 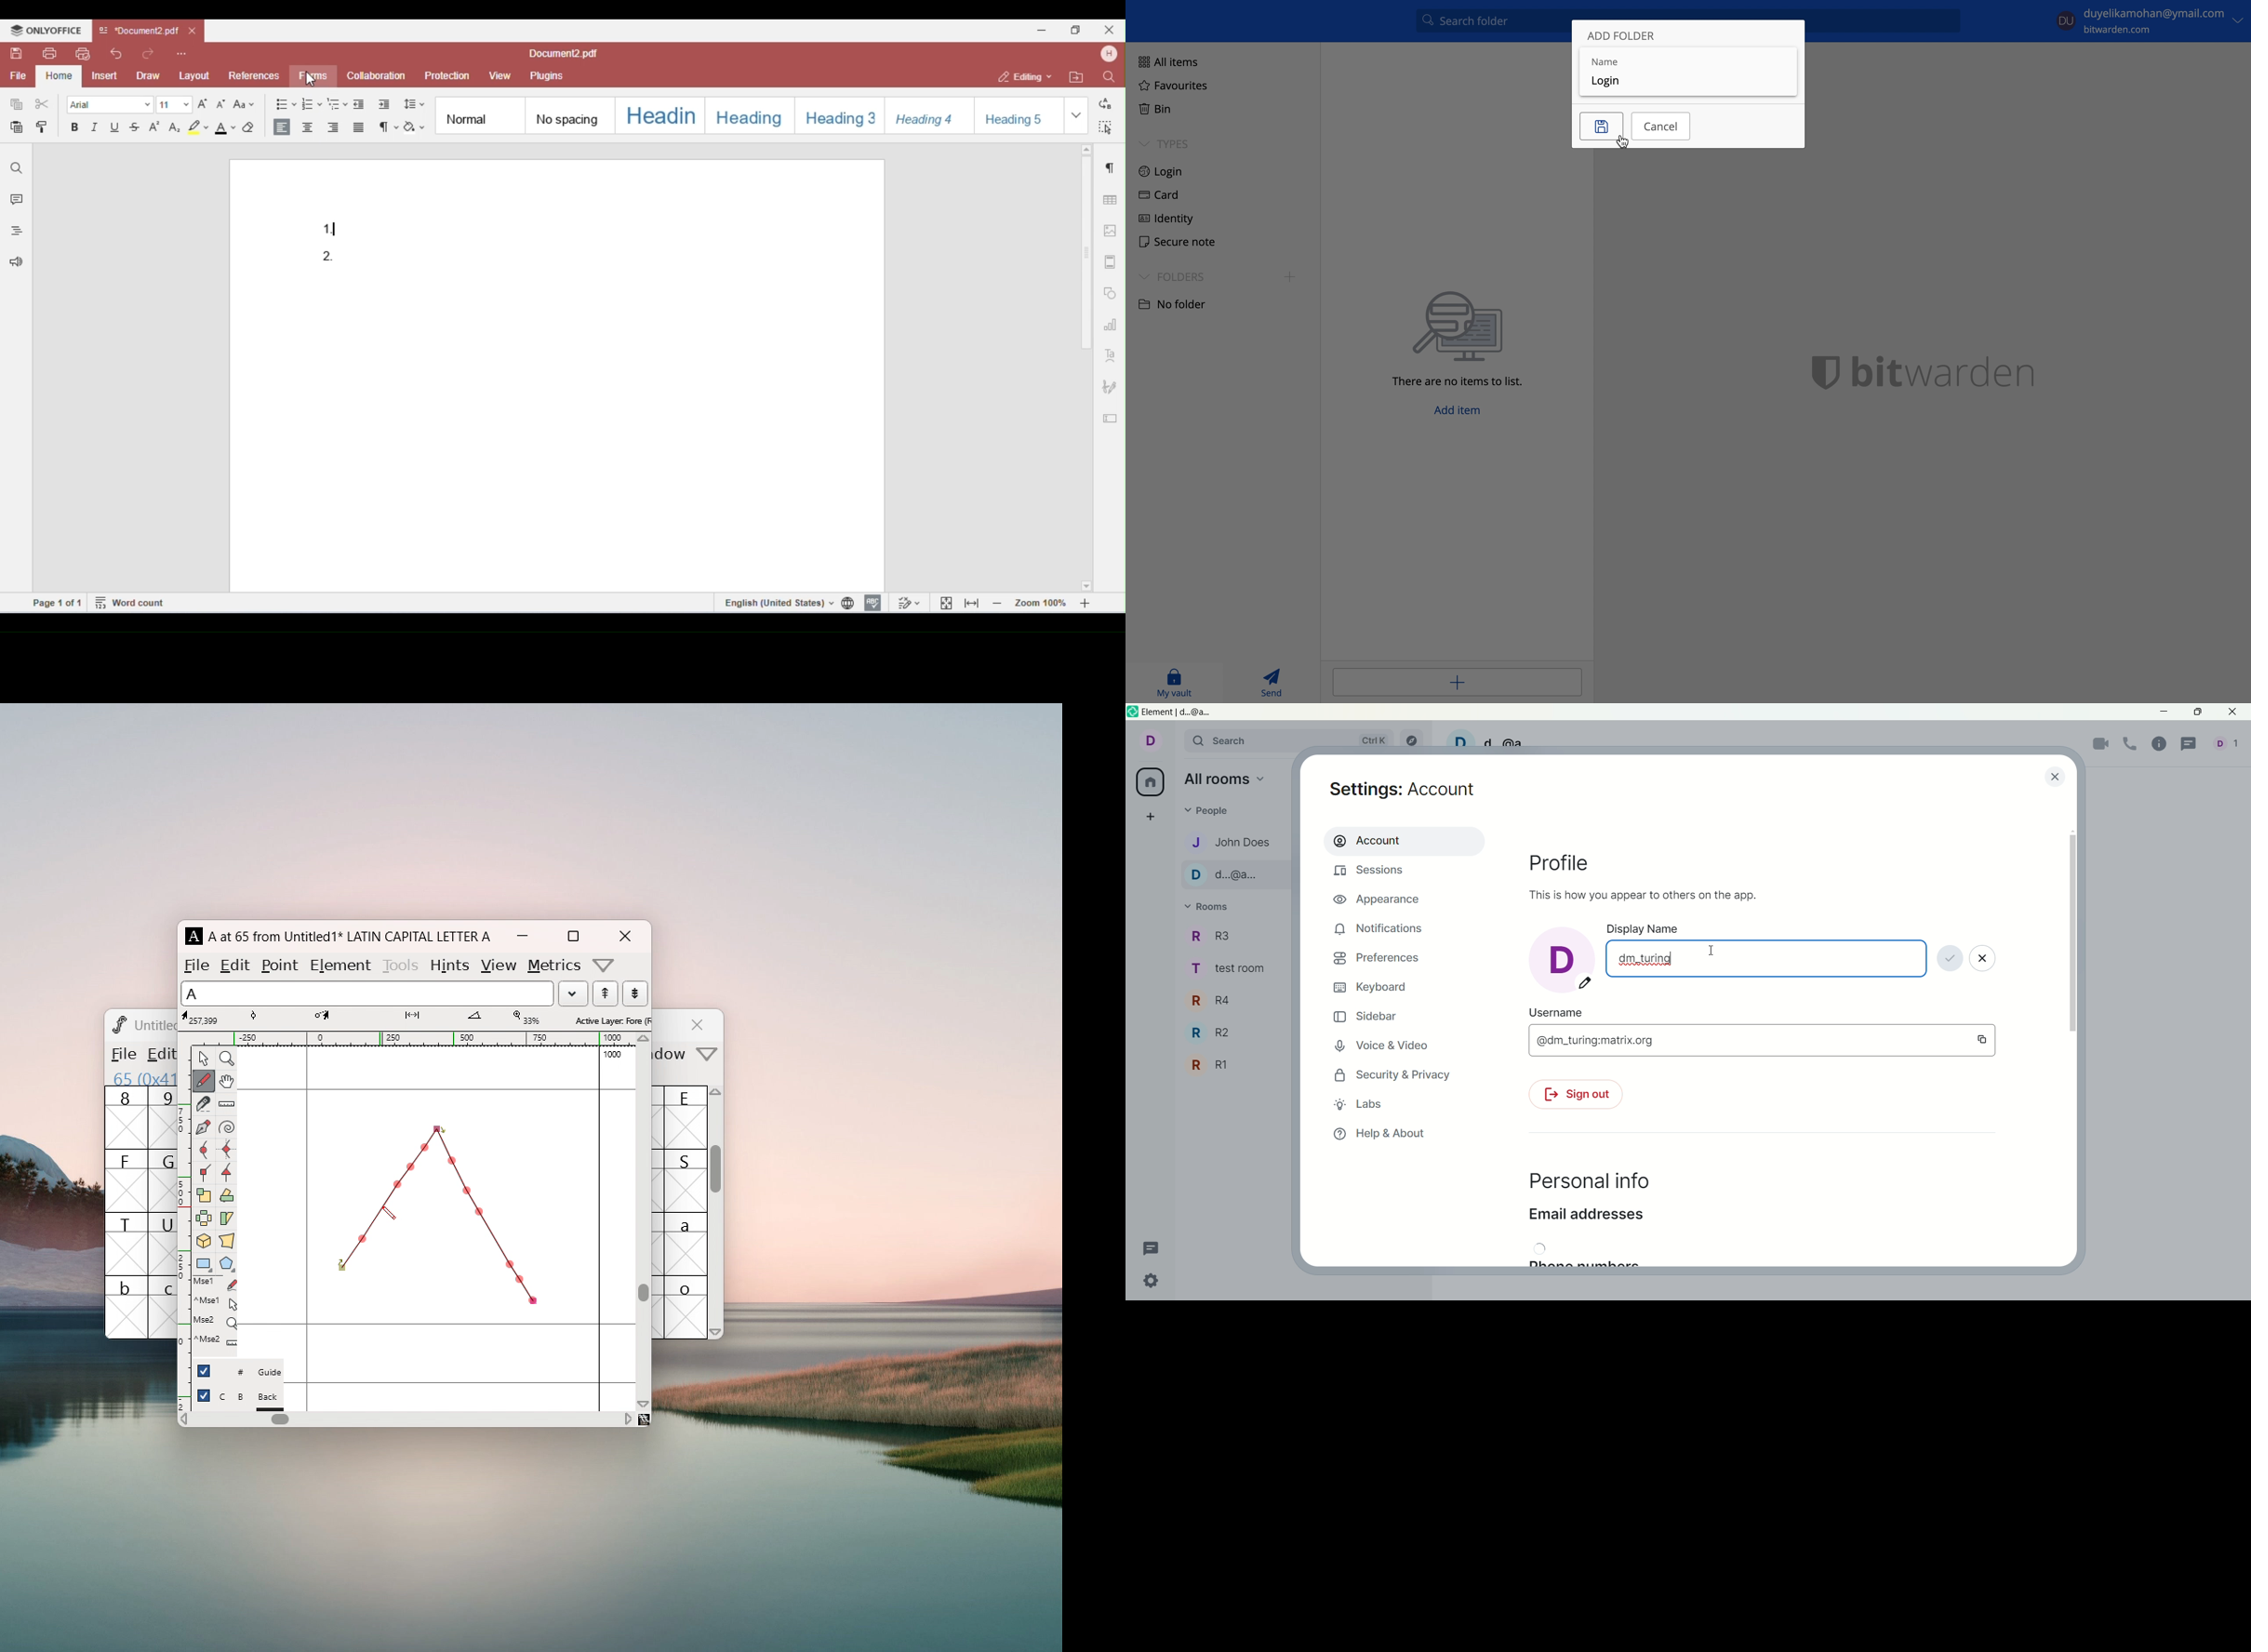 What do you see at coordinates (1457, 681) in the screenshot?
I see `add item` at bounding box center [1457, 681].